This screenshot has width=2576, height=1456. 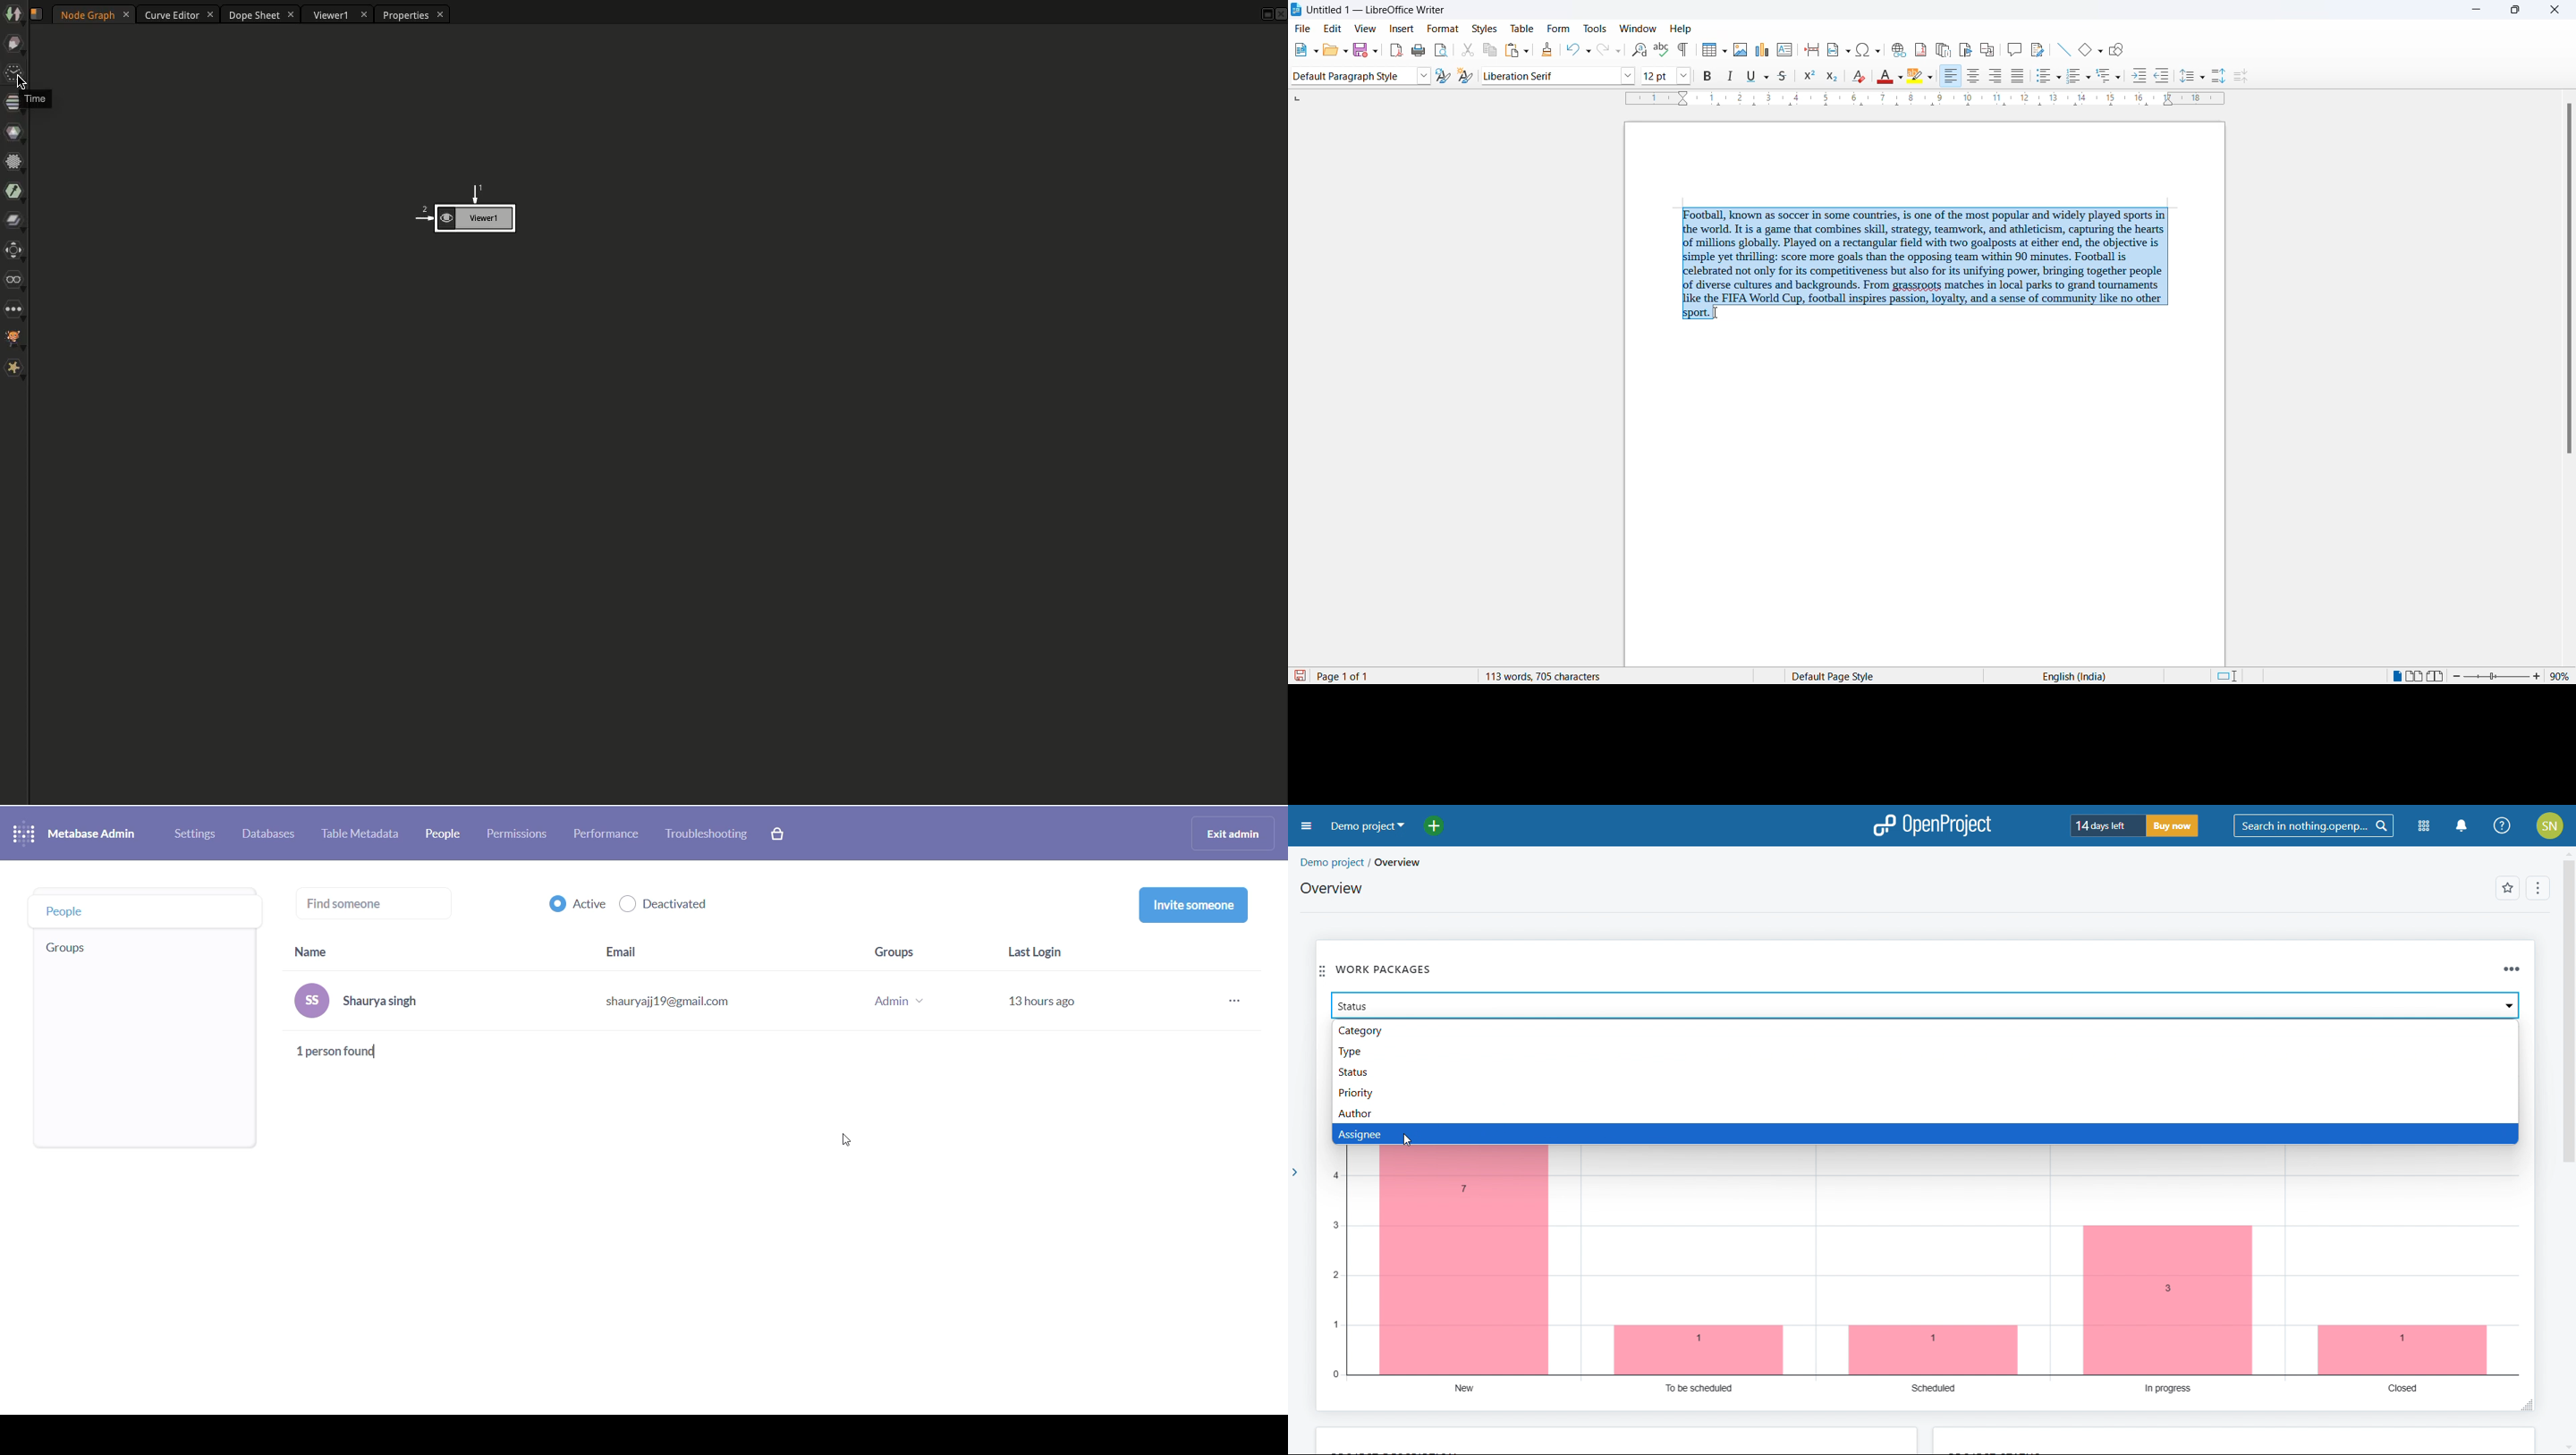 I want to click on scaling, so click(x=1922, y=100).